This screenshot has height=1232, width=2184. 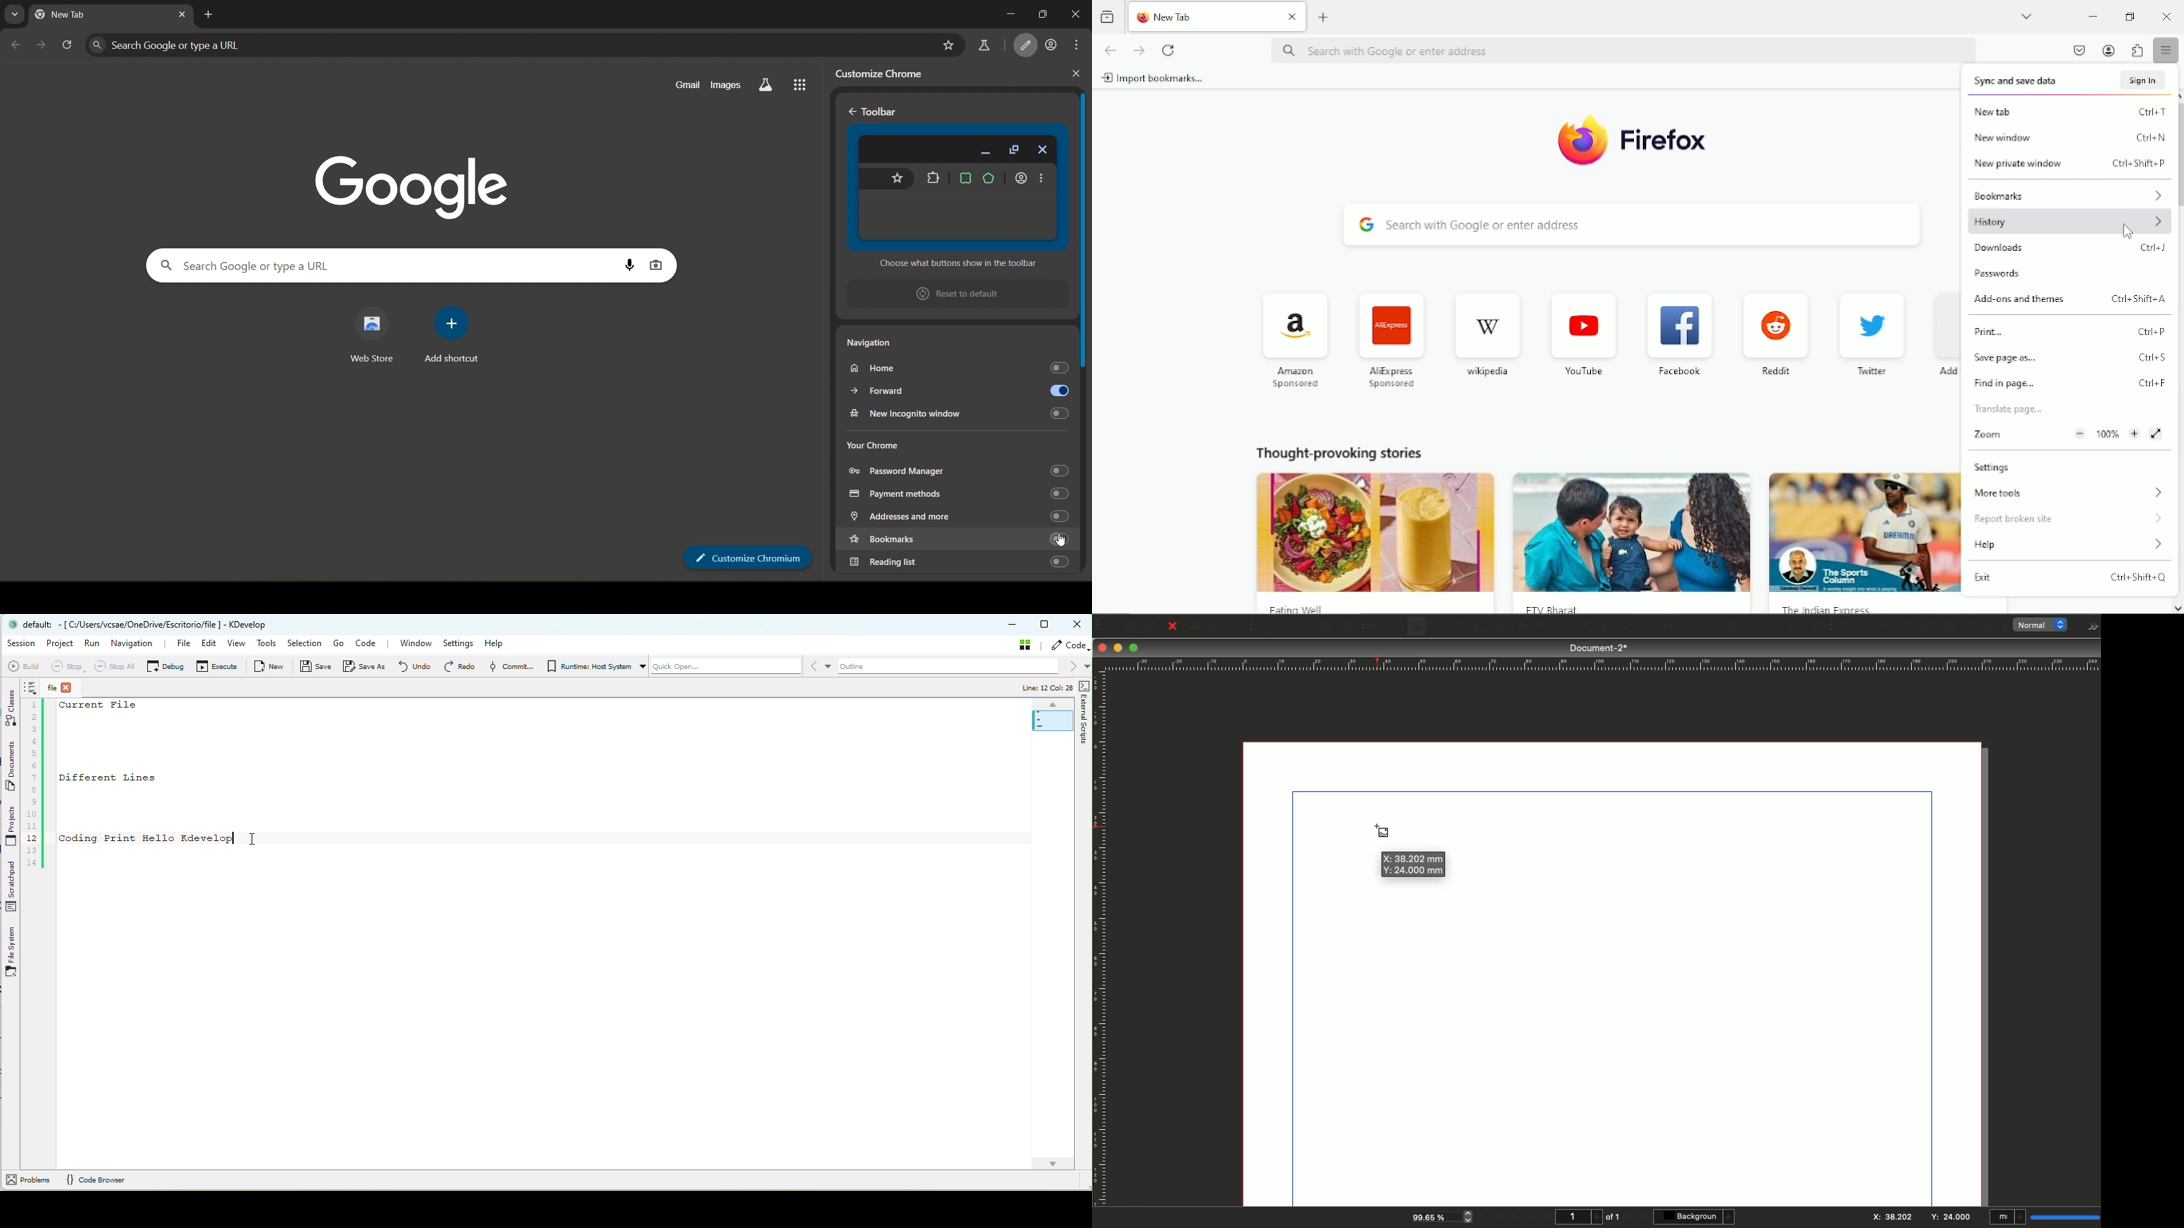 I want to click on Text frame, so click(x=1395, y=628).